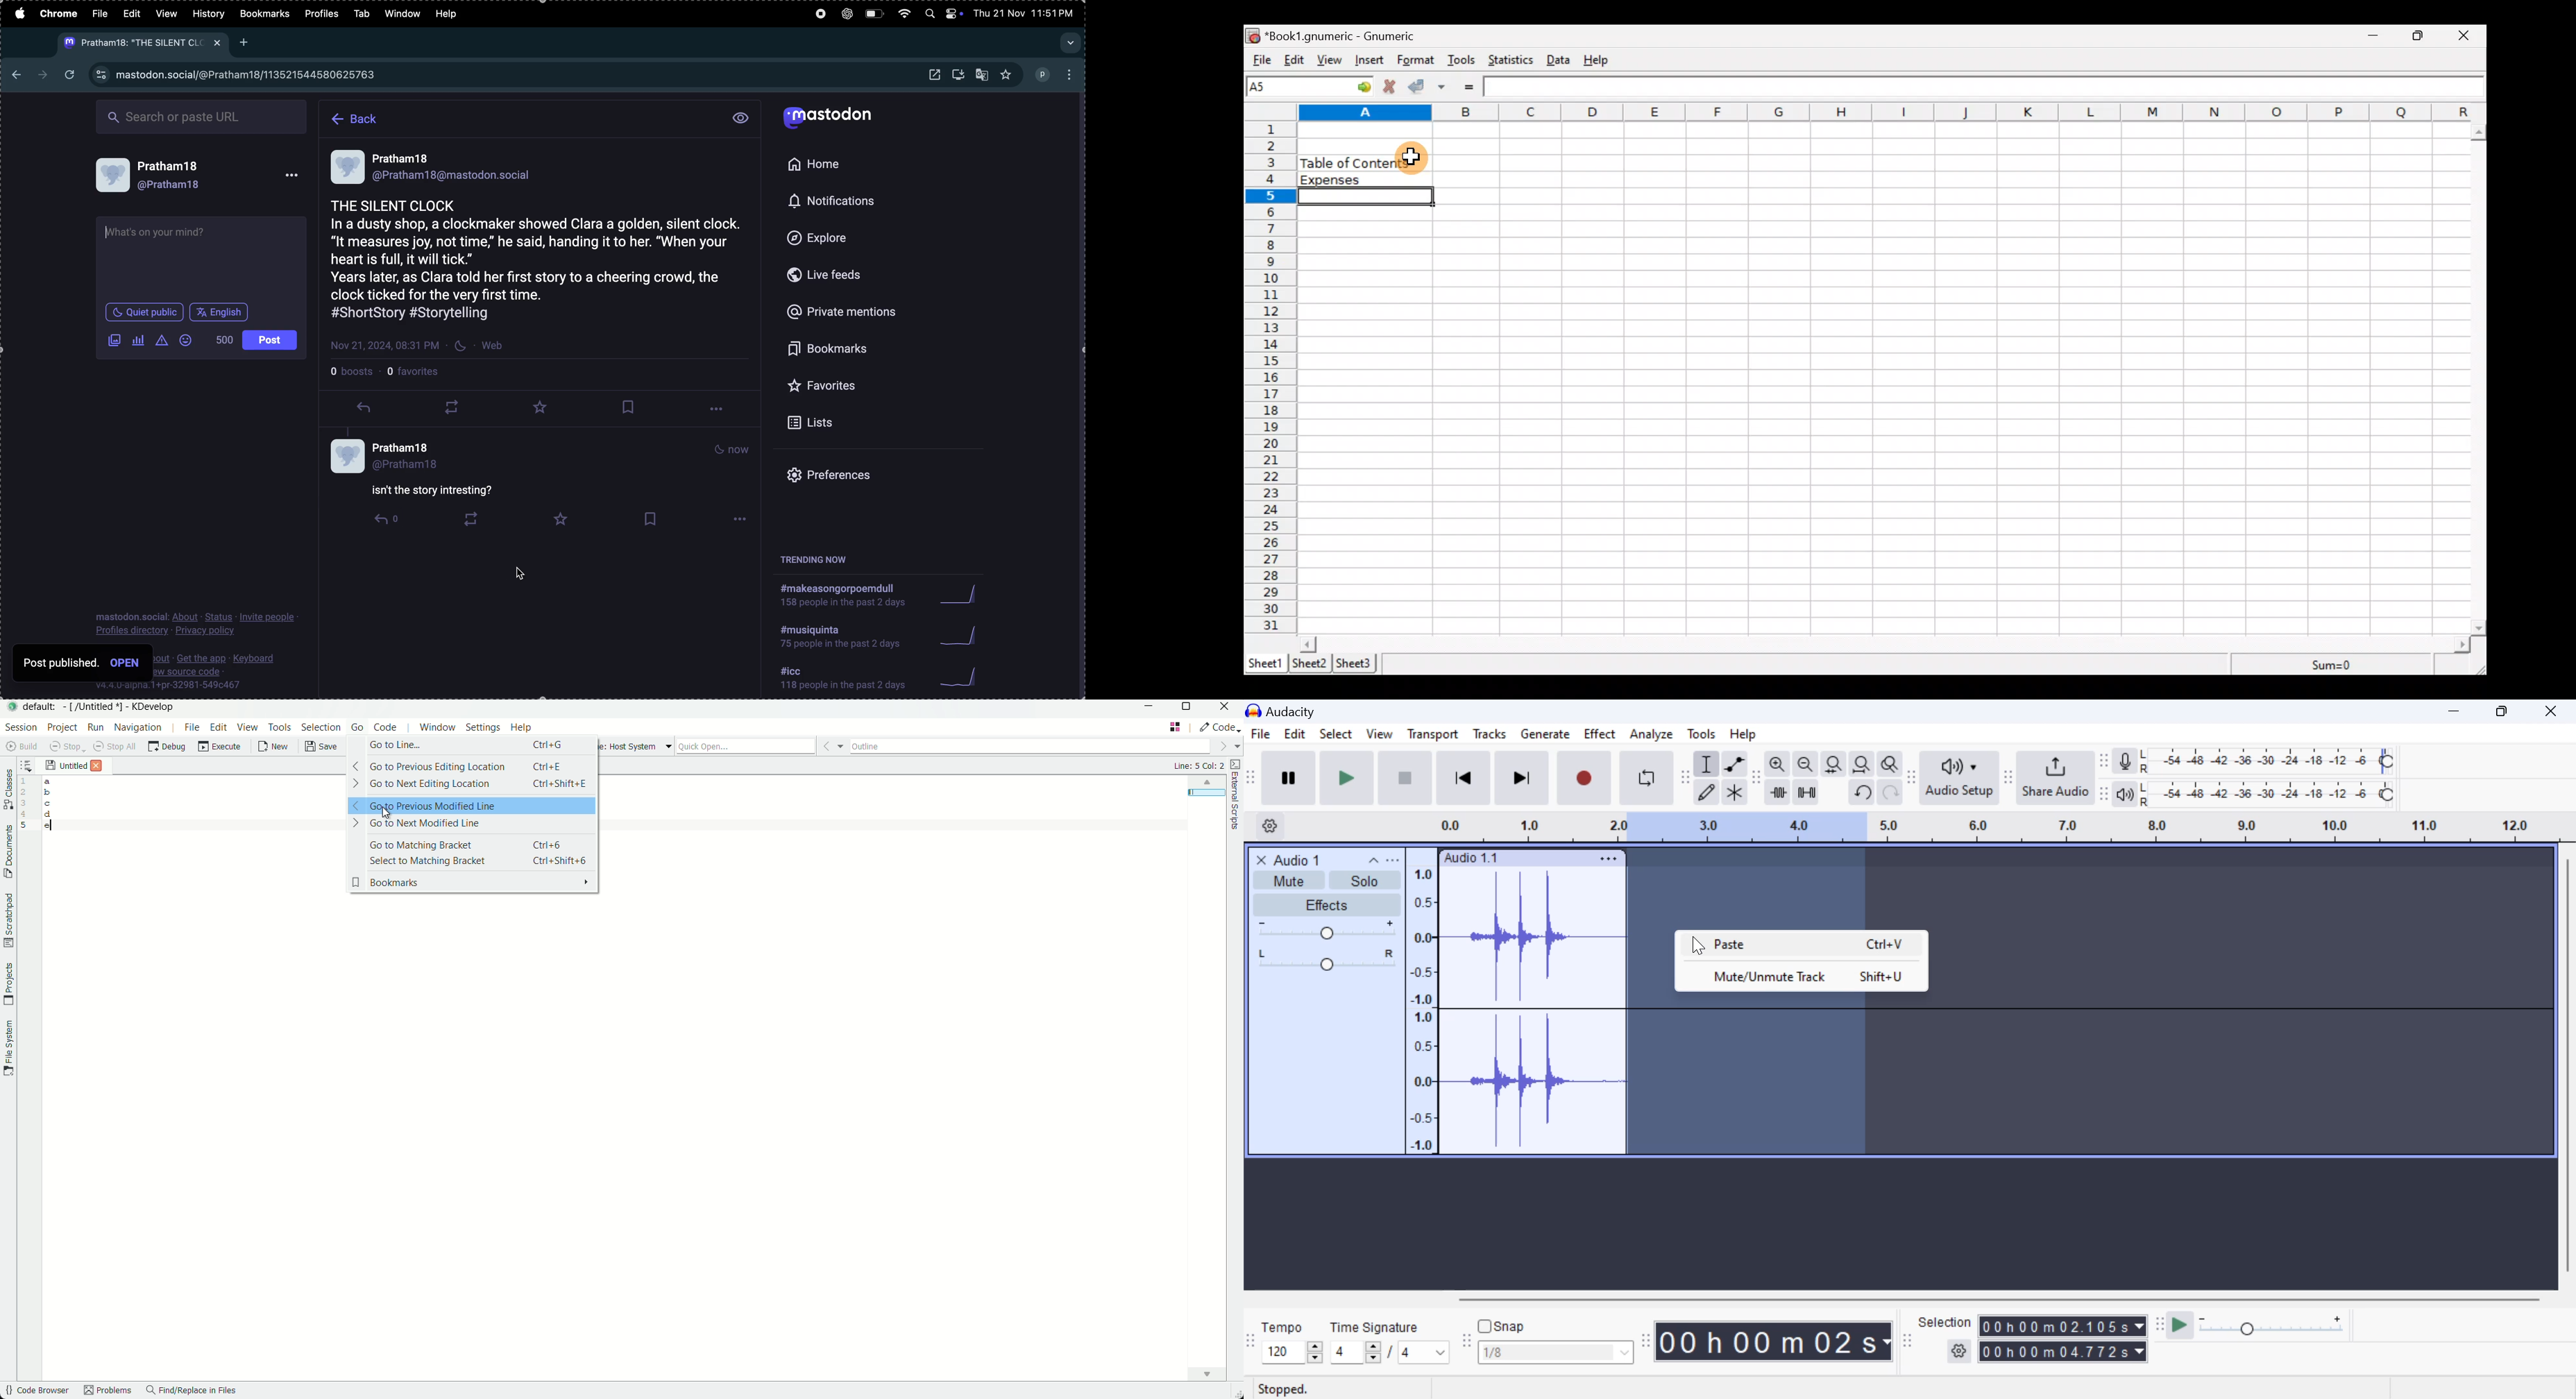  I want to click on Table of content, so click(1355, 163).